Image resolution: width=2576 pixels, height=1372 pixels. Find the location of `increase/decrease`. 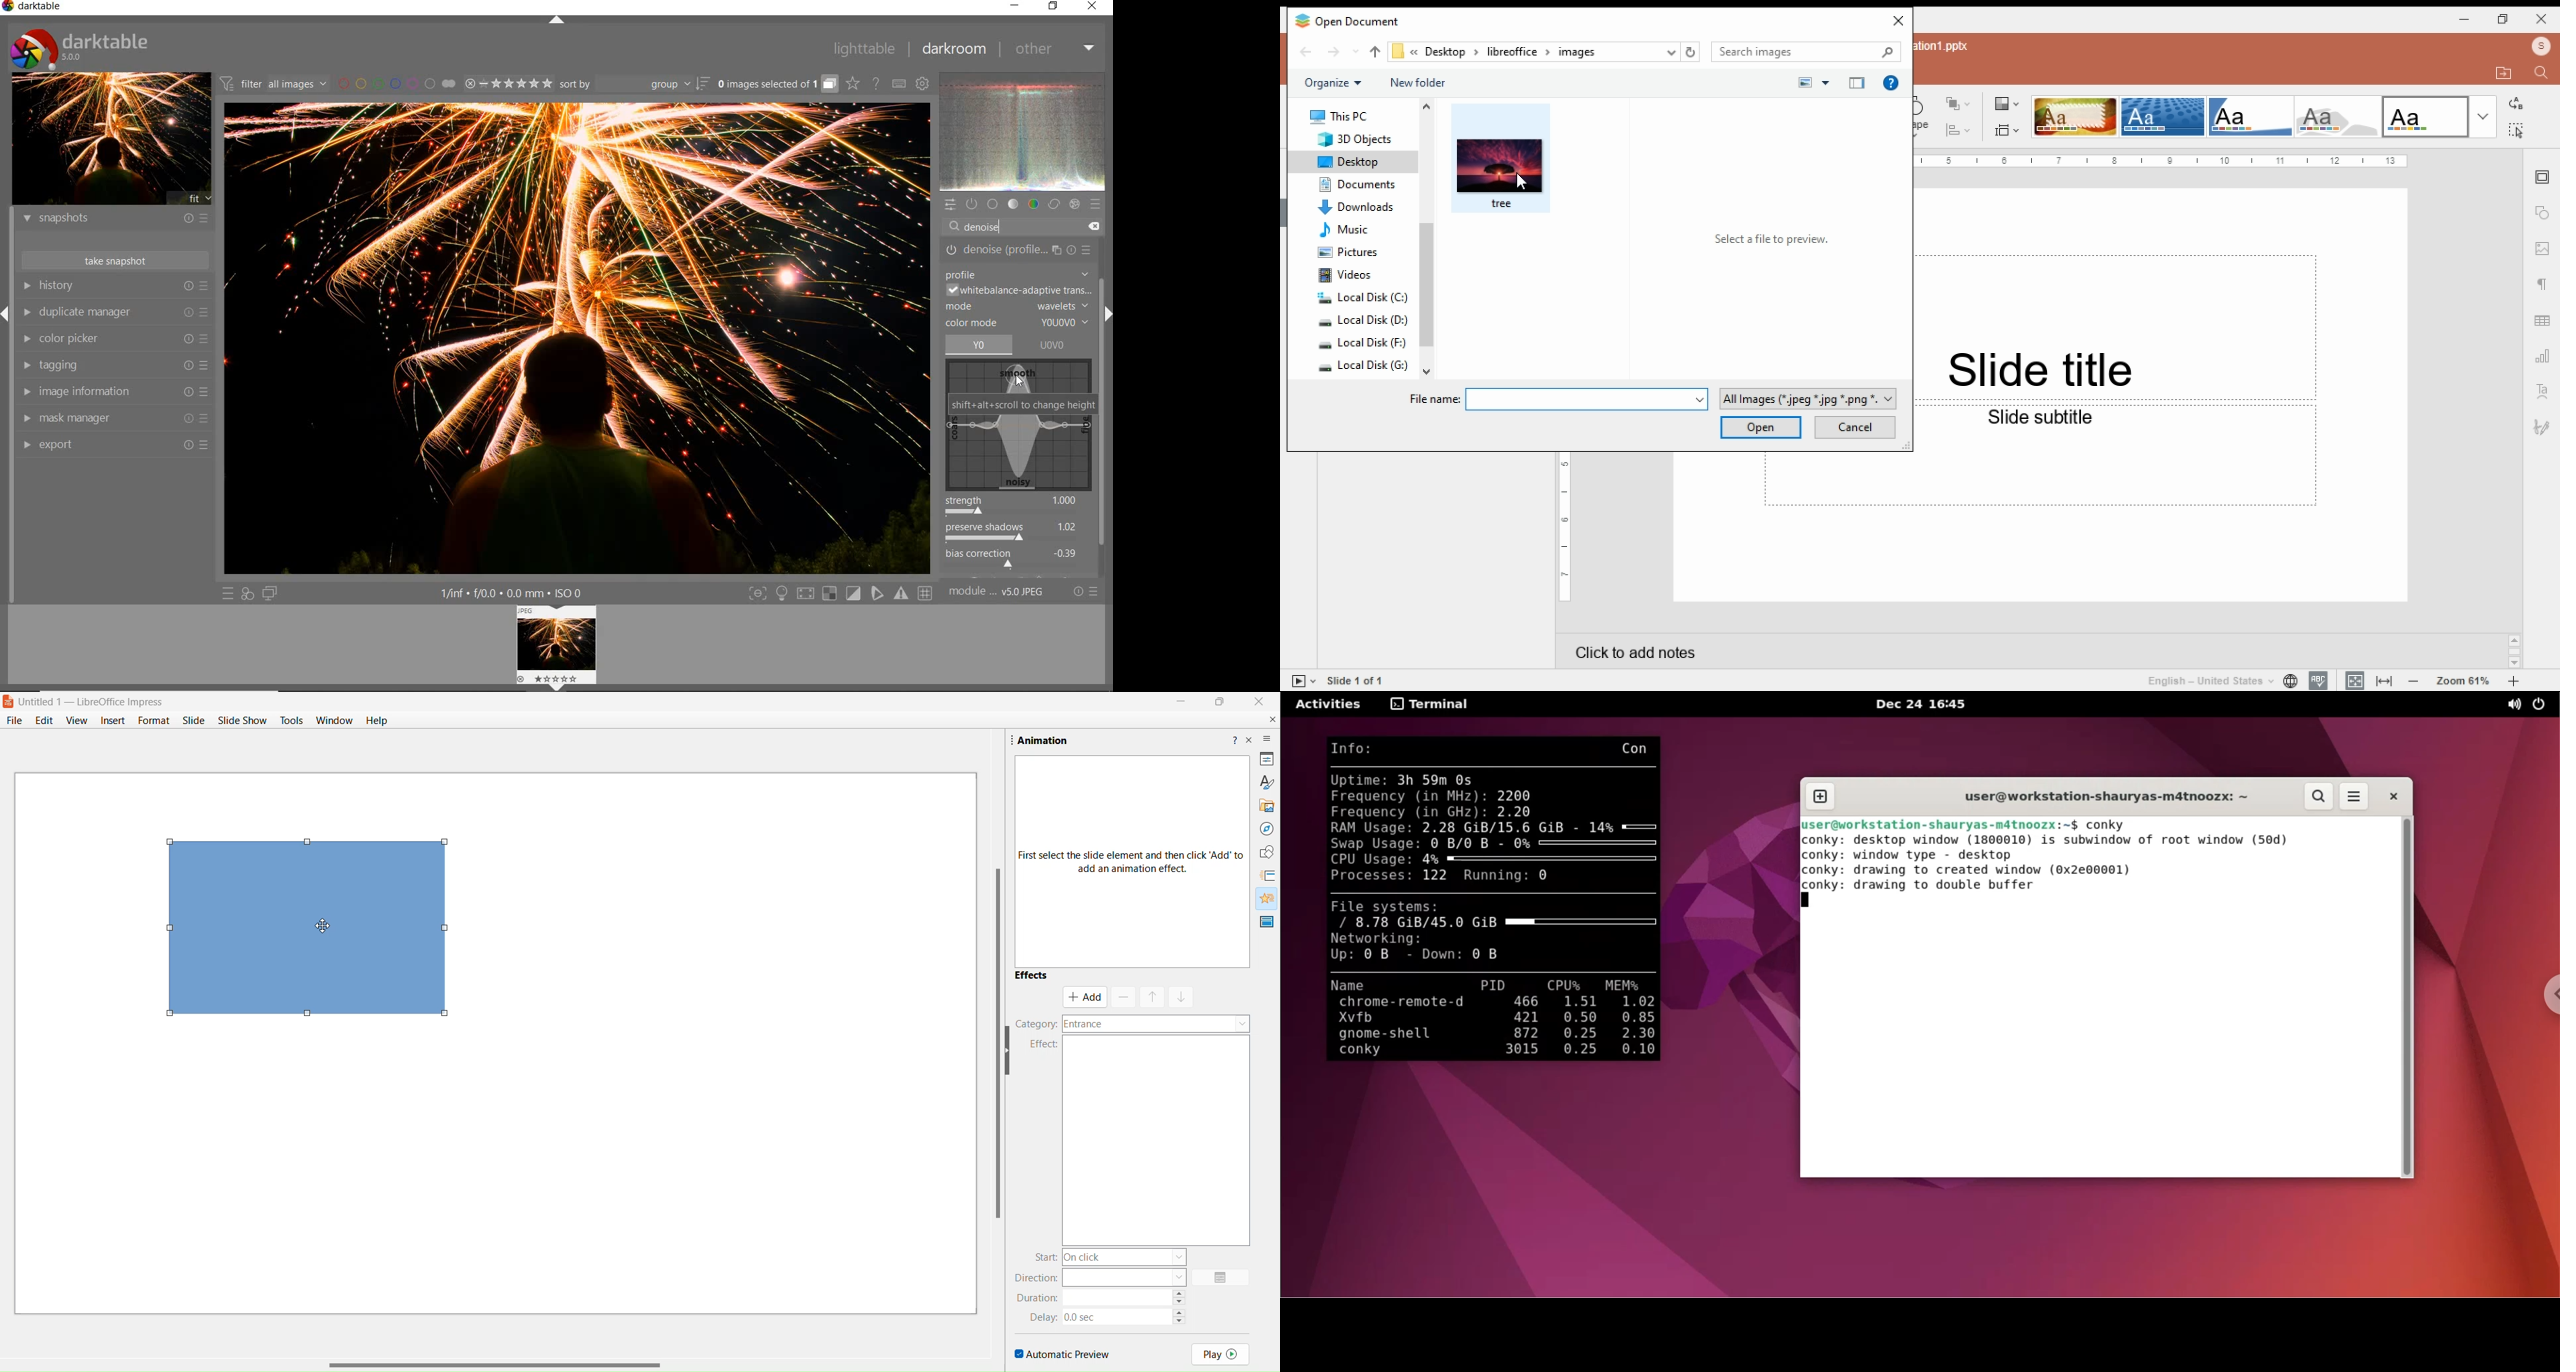

increase/decrease is located at coordinates (1181, 1296).